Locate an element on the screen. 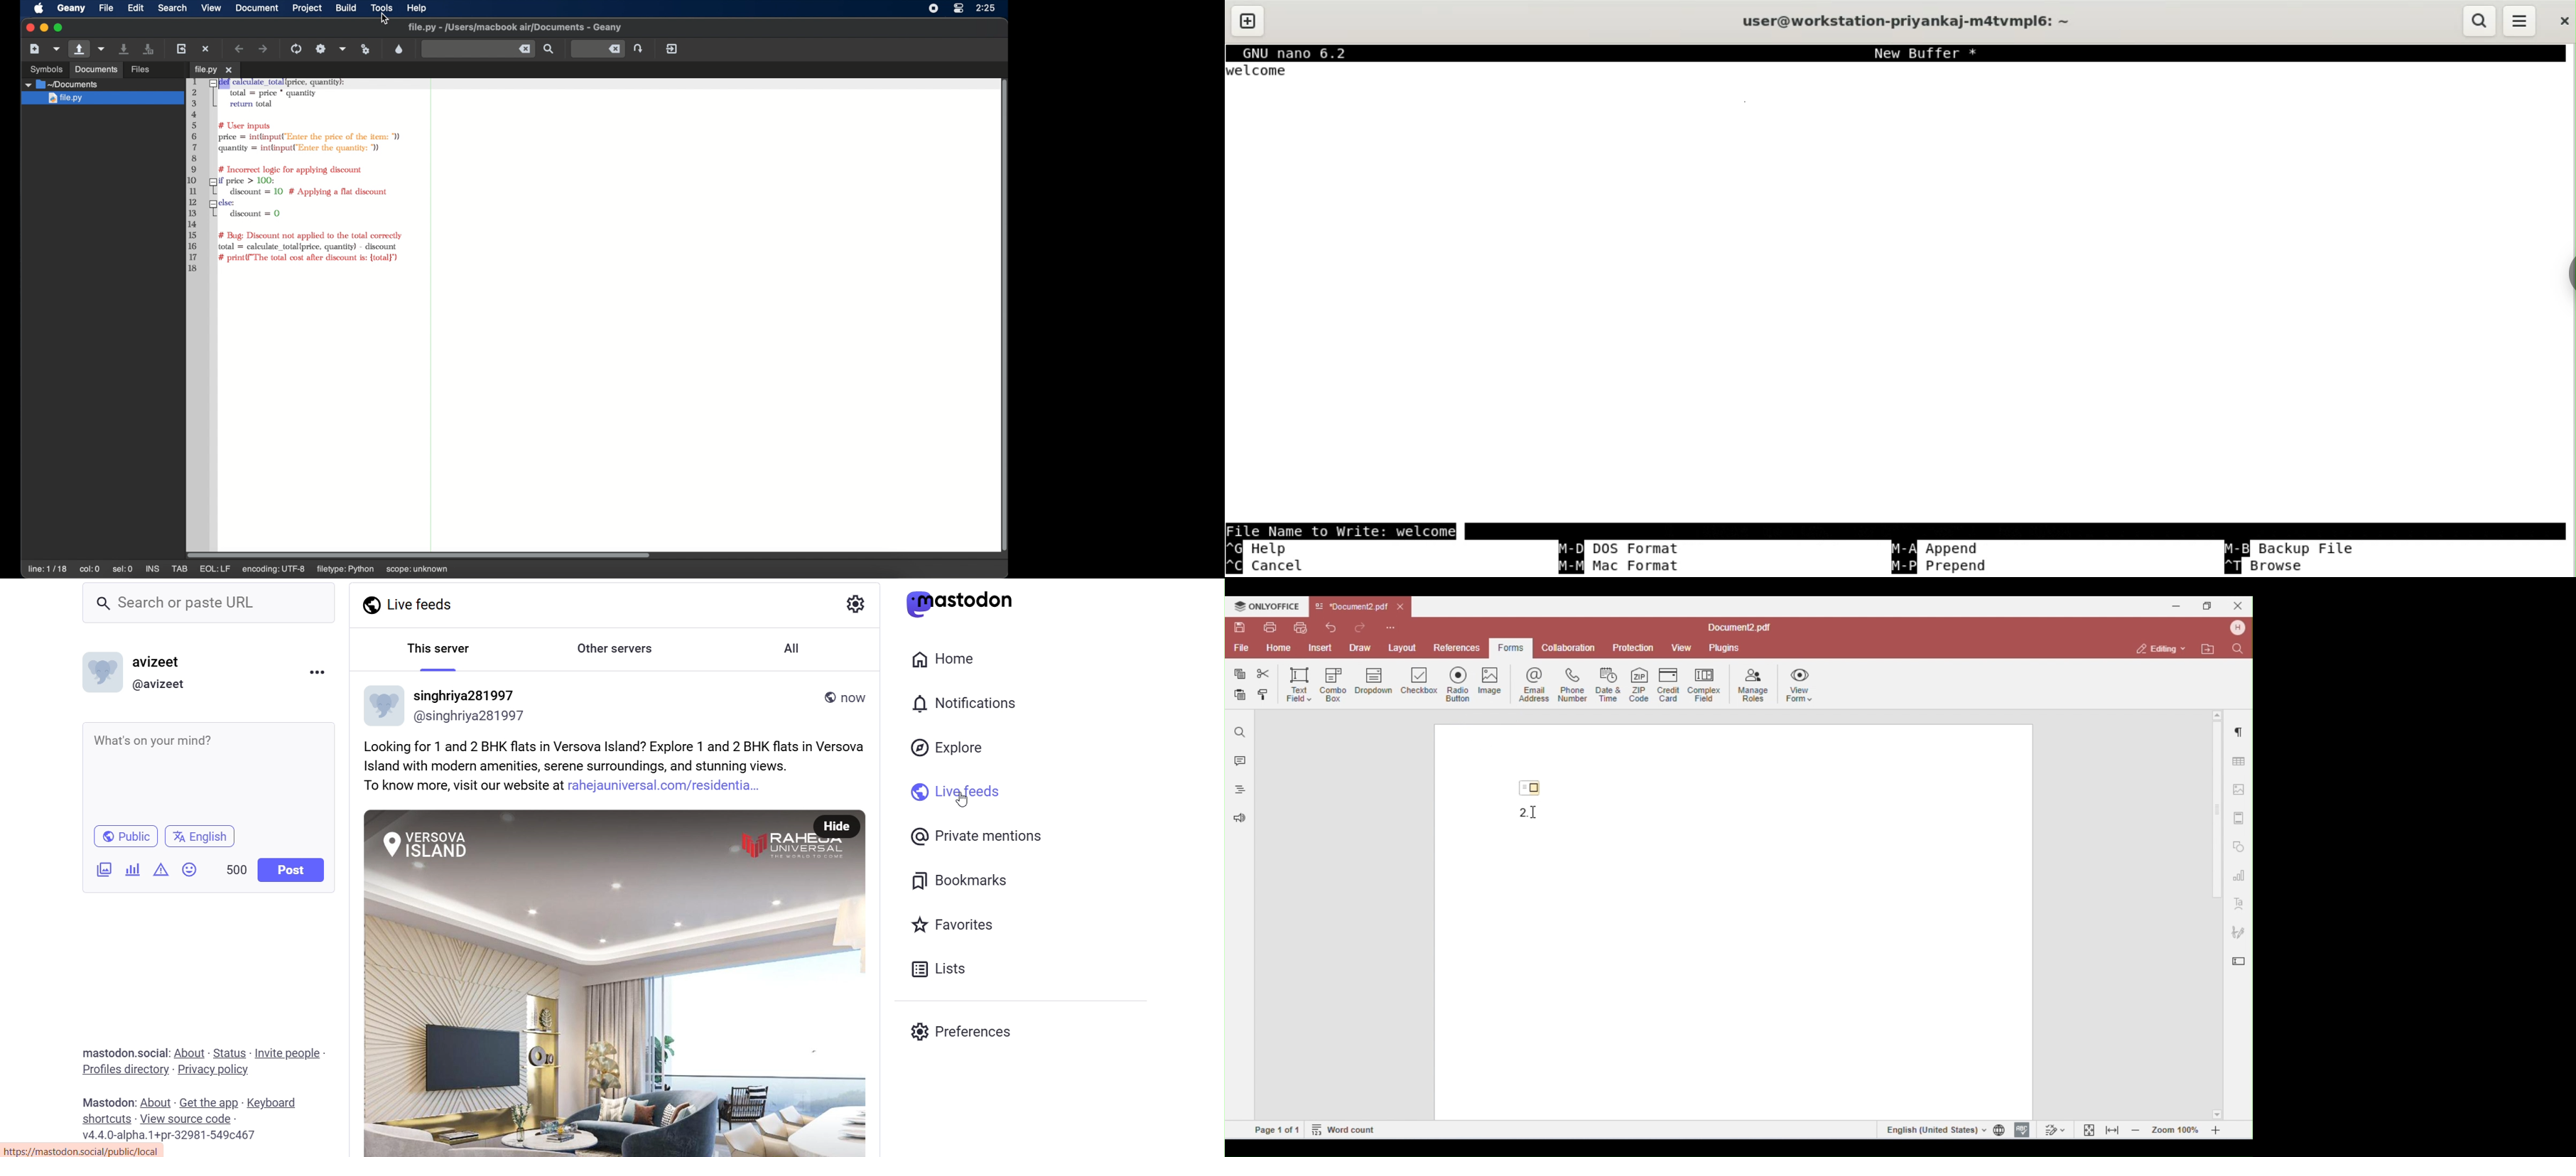 The height and width of the screenshot is (1176, 2576).  is located at coordinates (42, 68).